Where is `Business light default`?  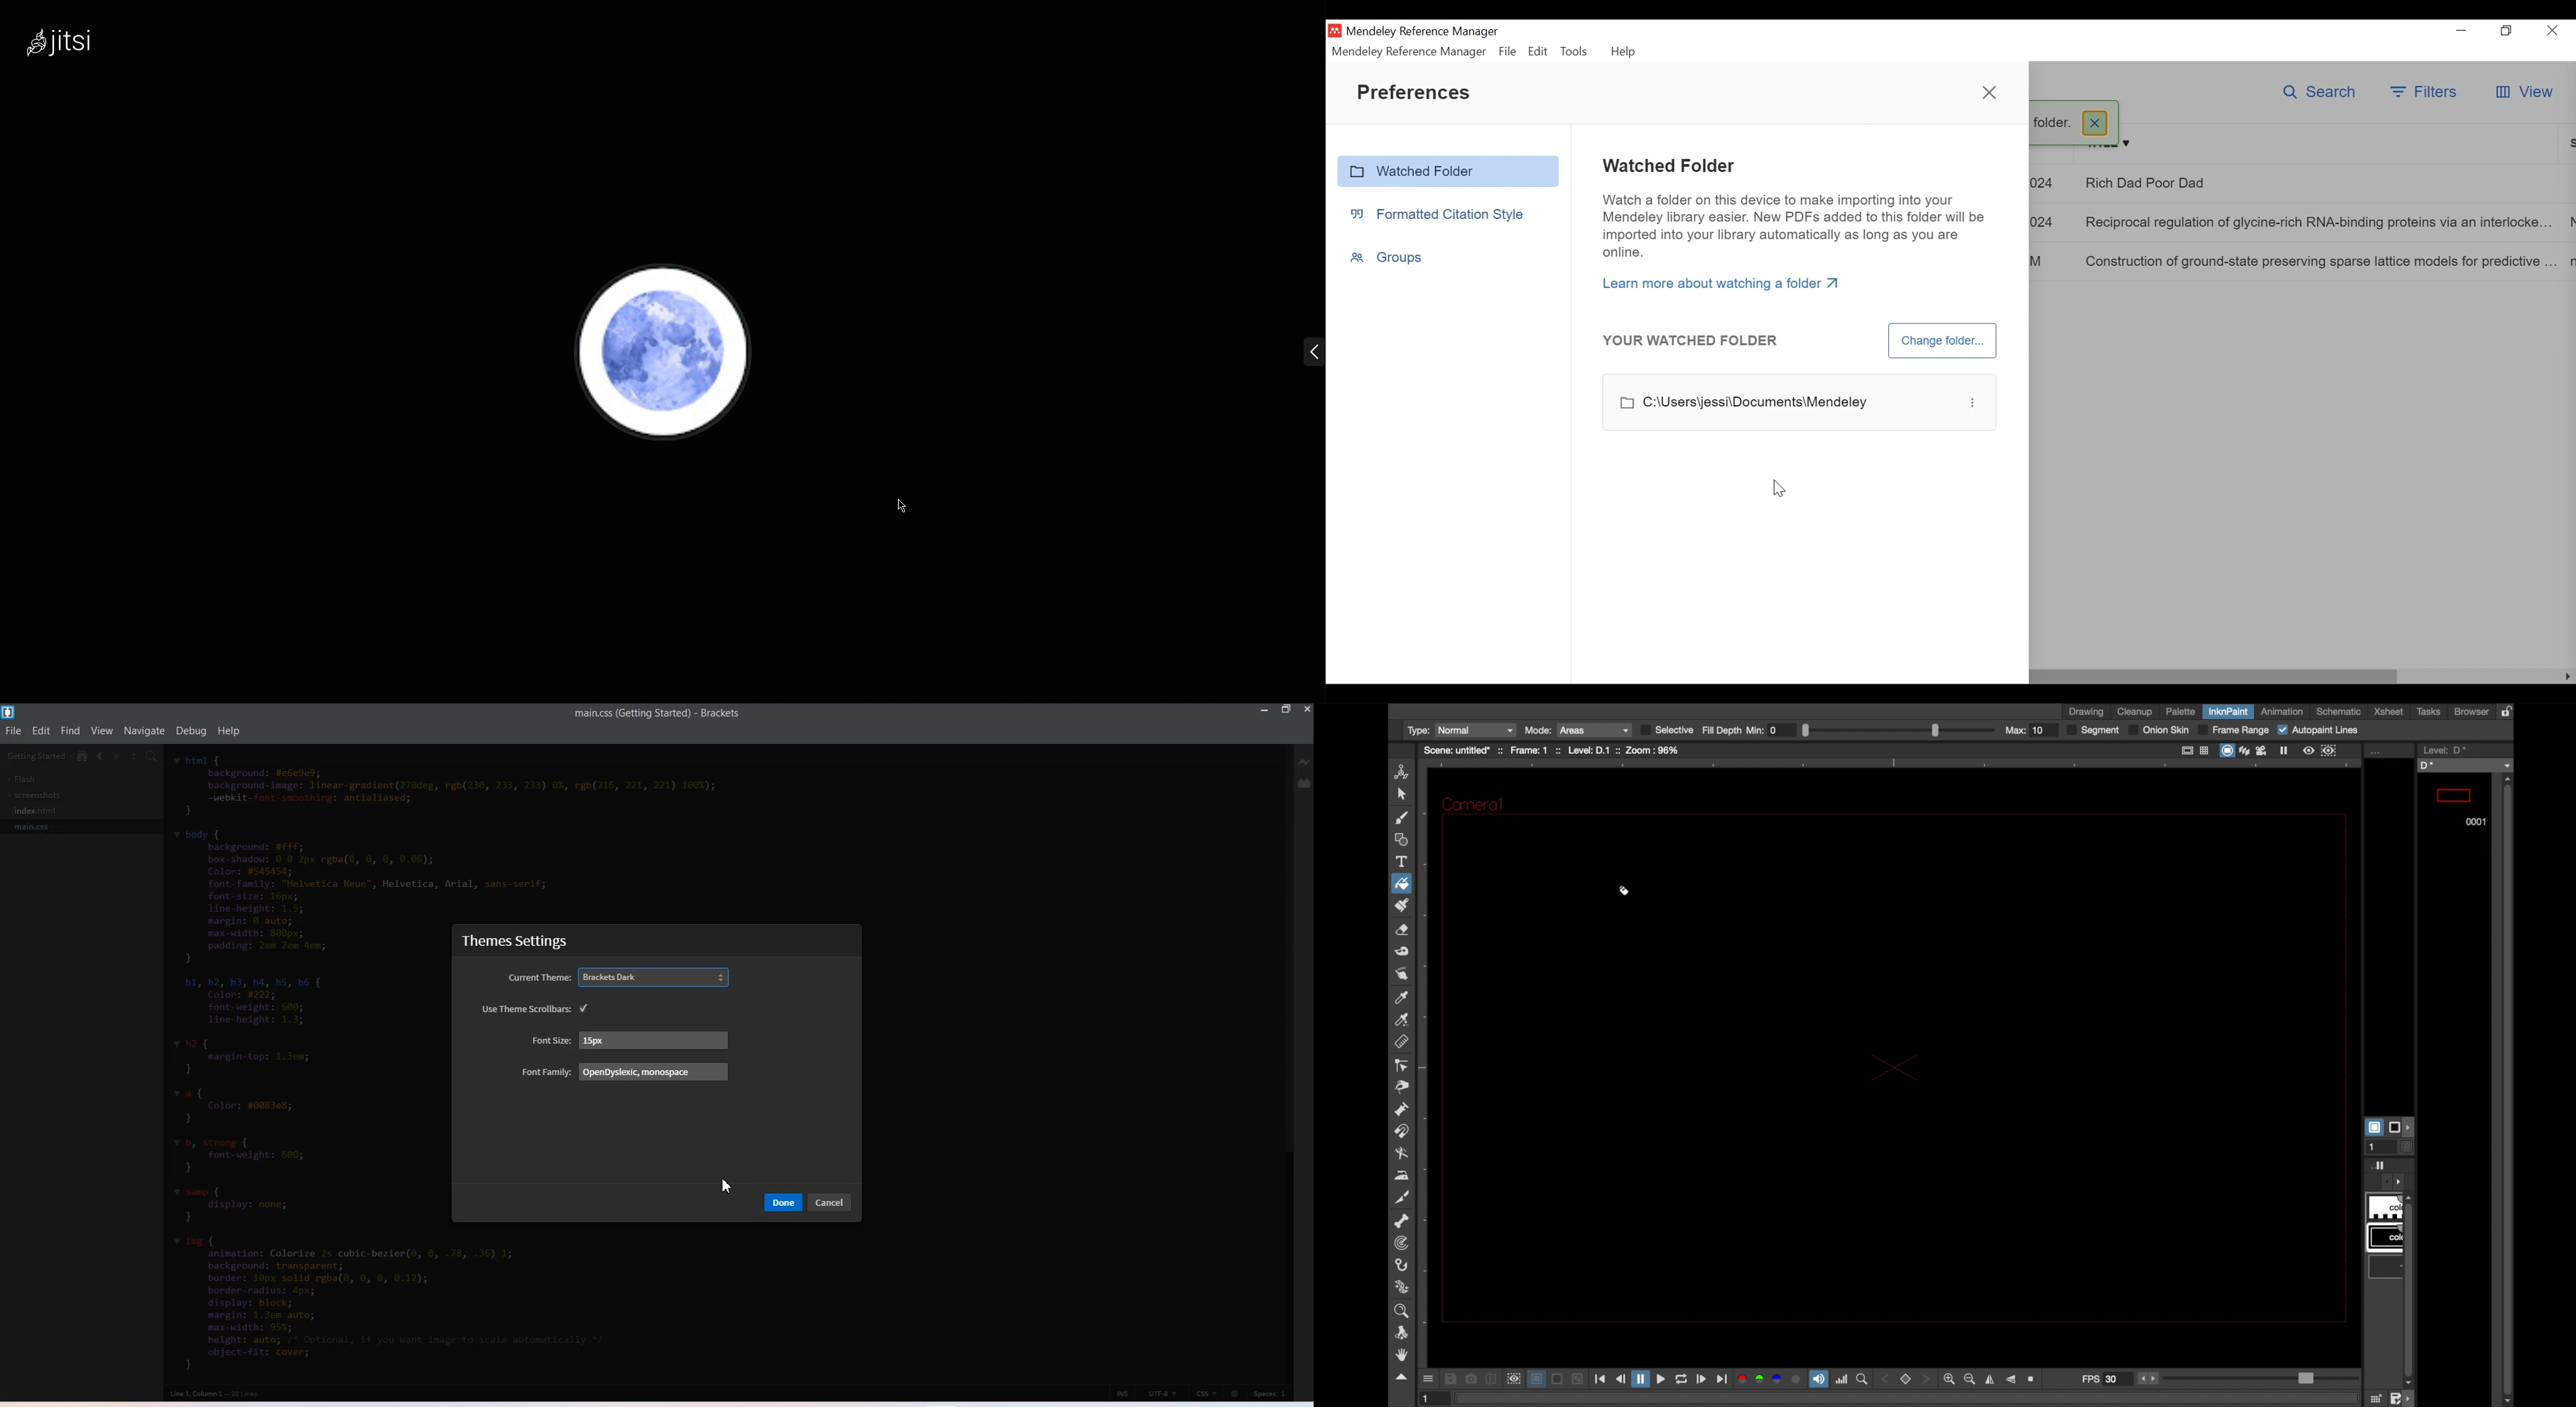
Business light default is located at coordinates (655, 1007).